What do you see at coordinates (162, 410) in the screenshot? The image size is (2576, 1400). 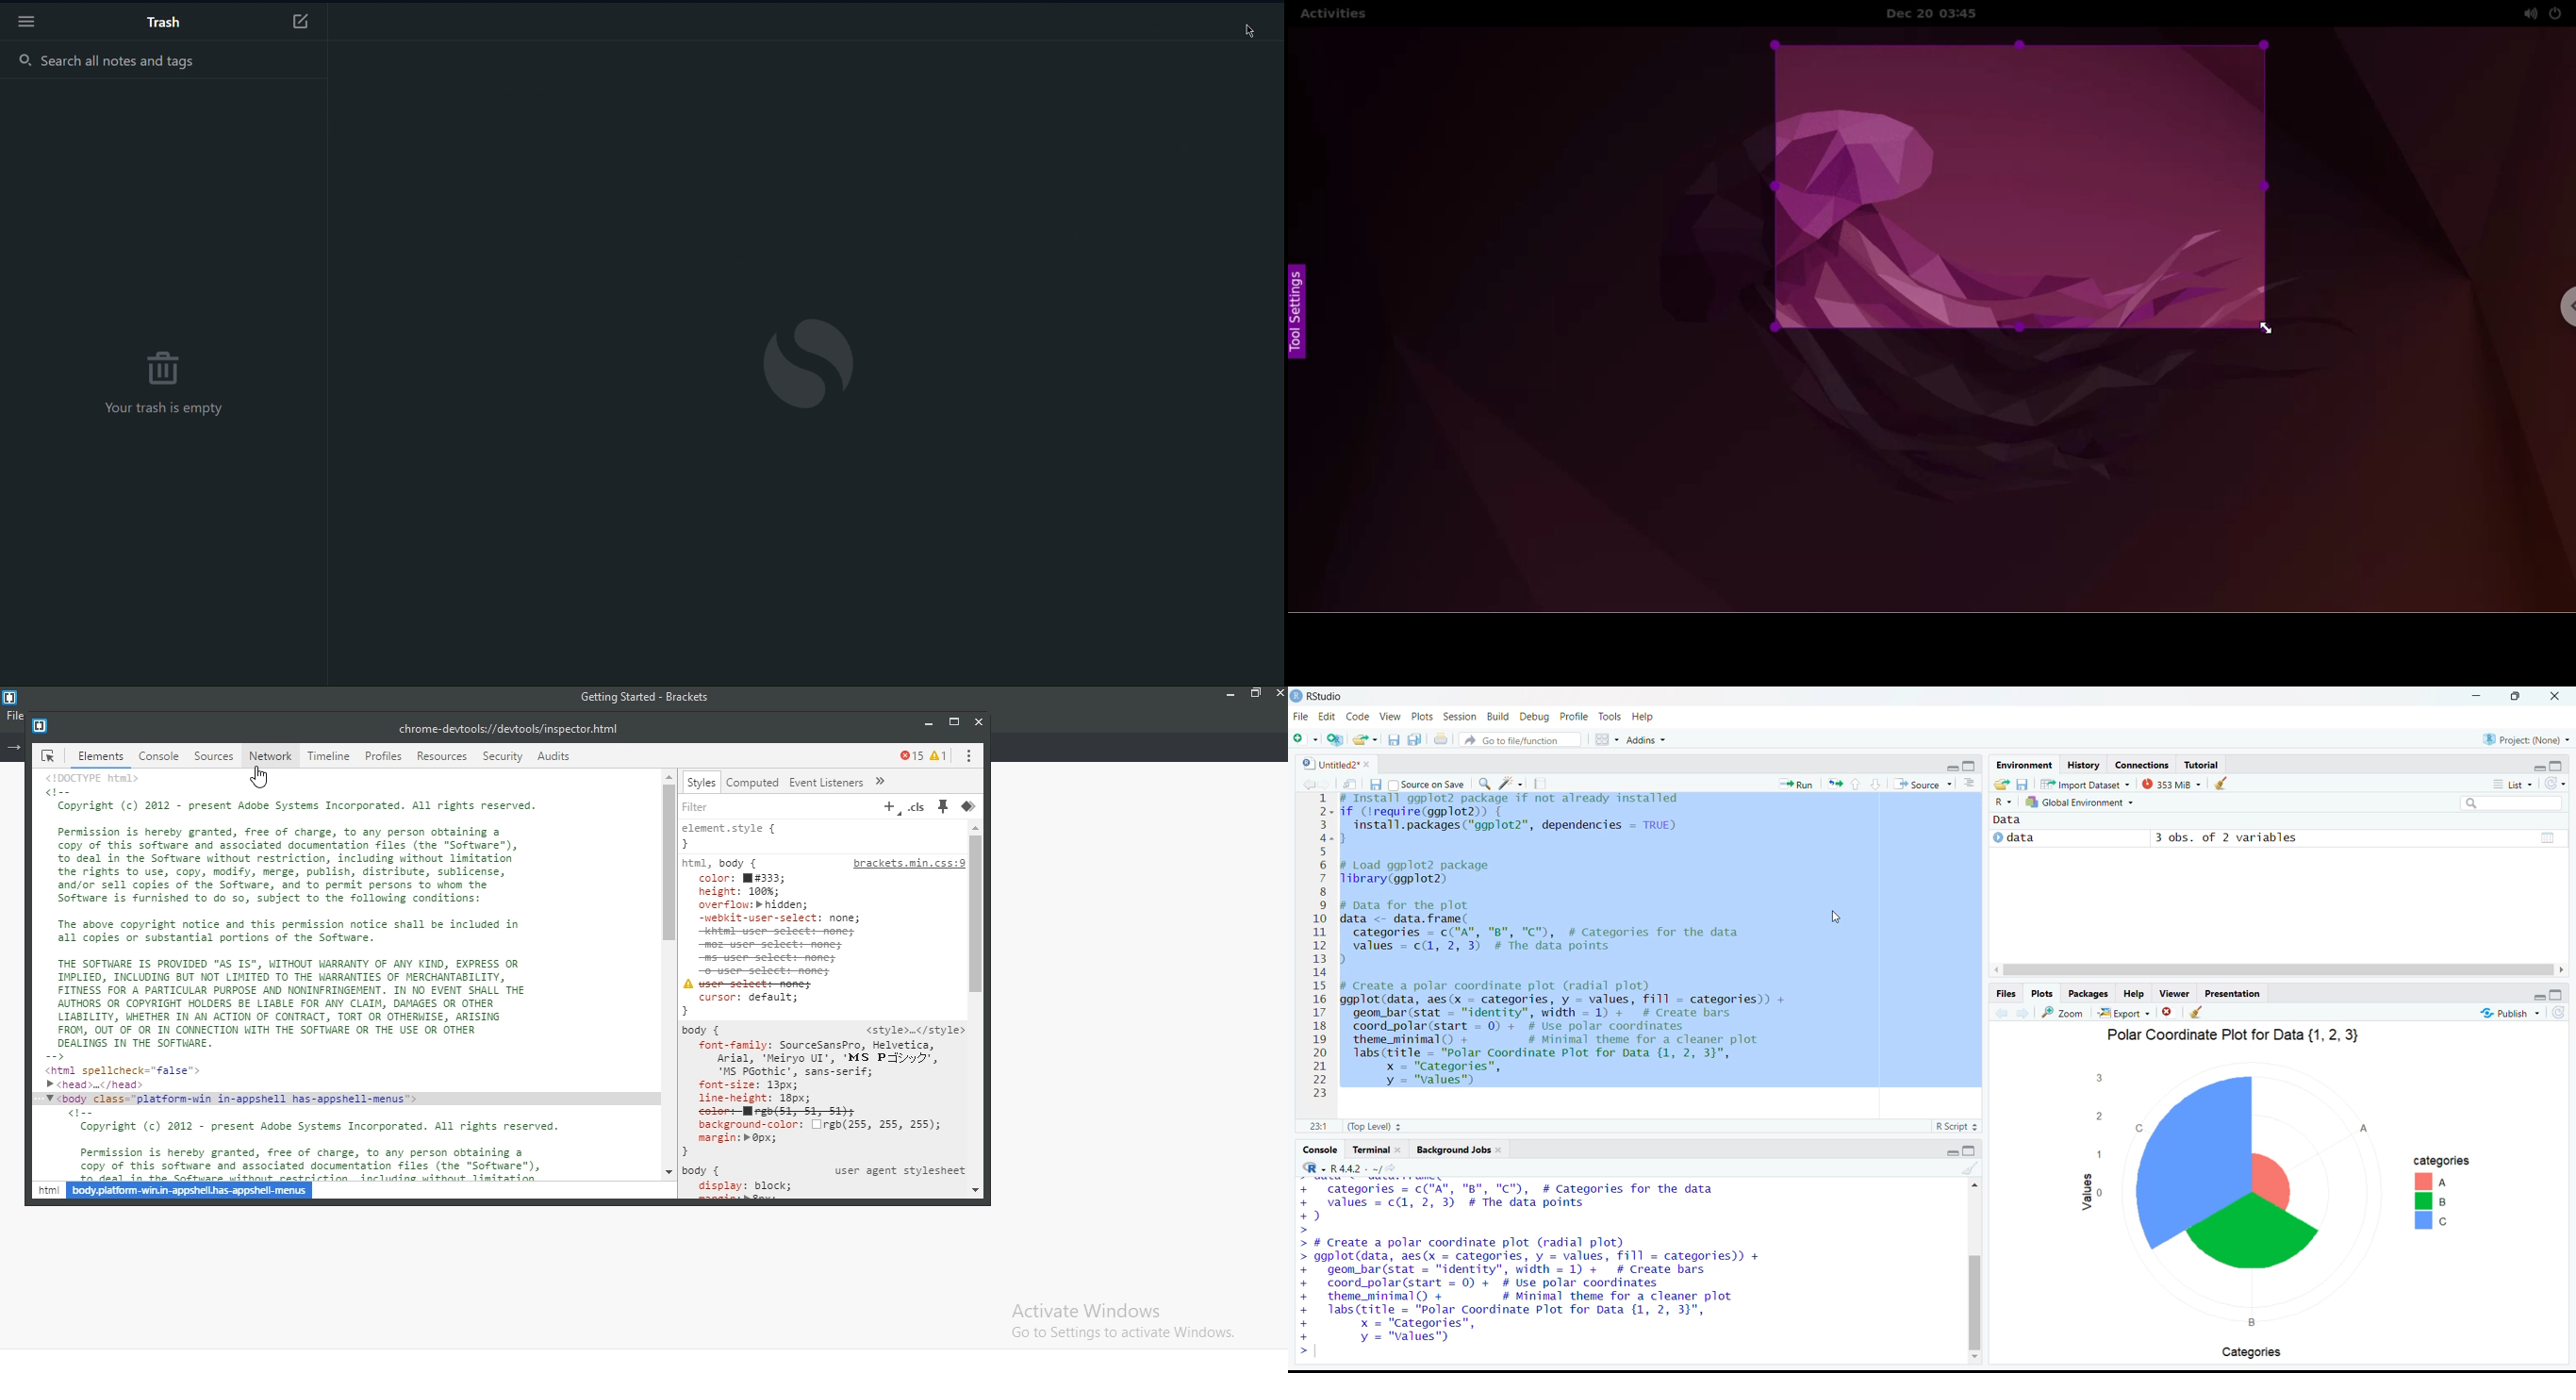 I see `Your Trash is empty` at bounding box center [162, 410].